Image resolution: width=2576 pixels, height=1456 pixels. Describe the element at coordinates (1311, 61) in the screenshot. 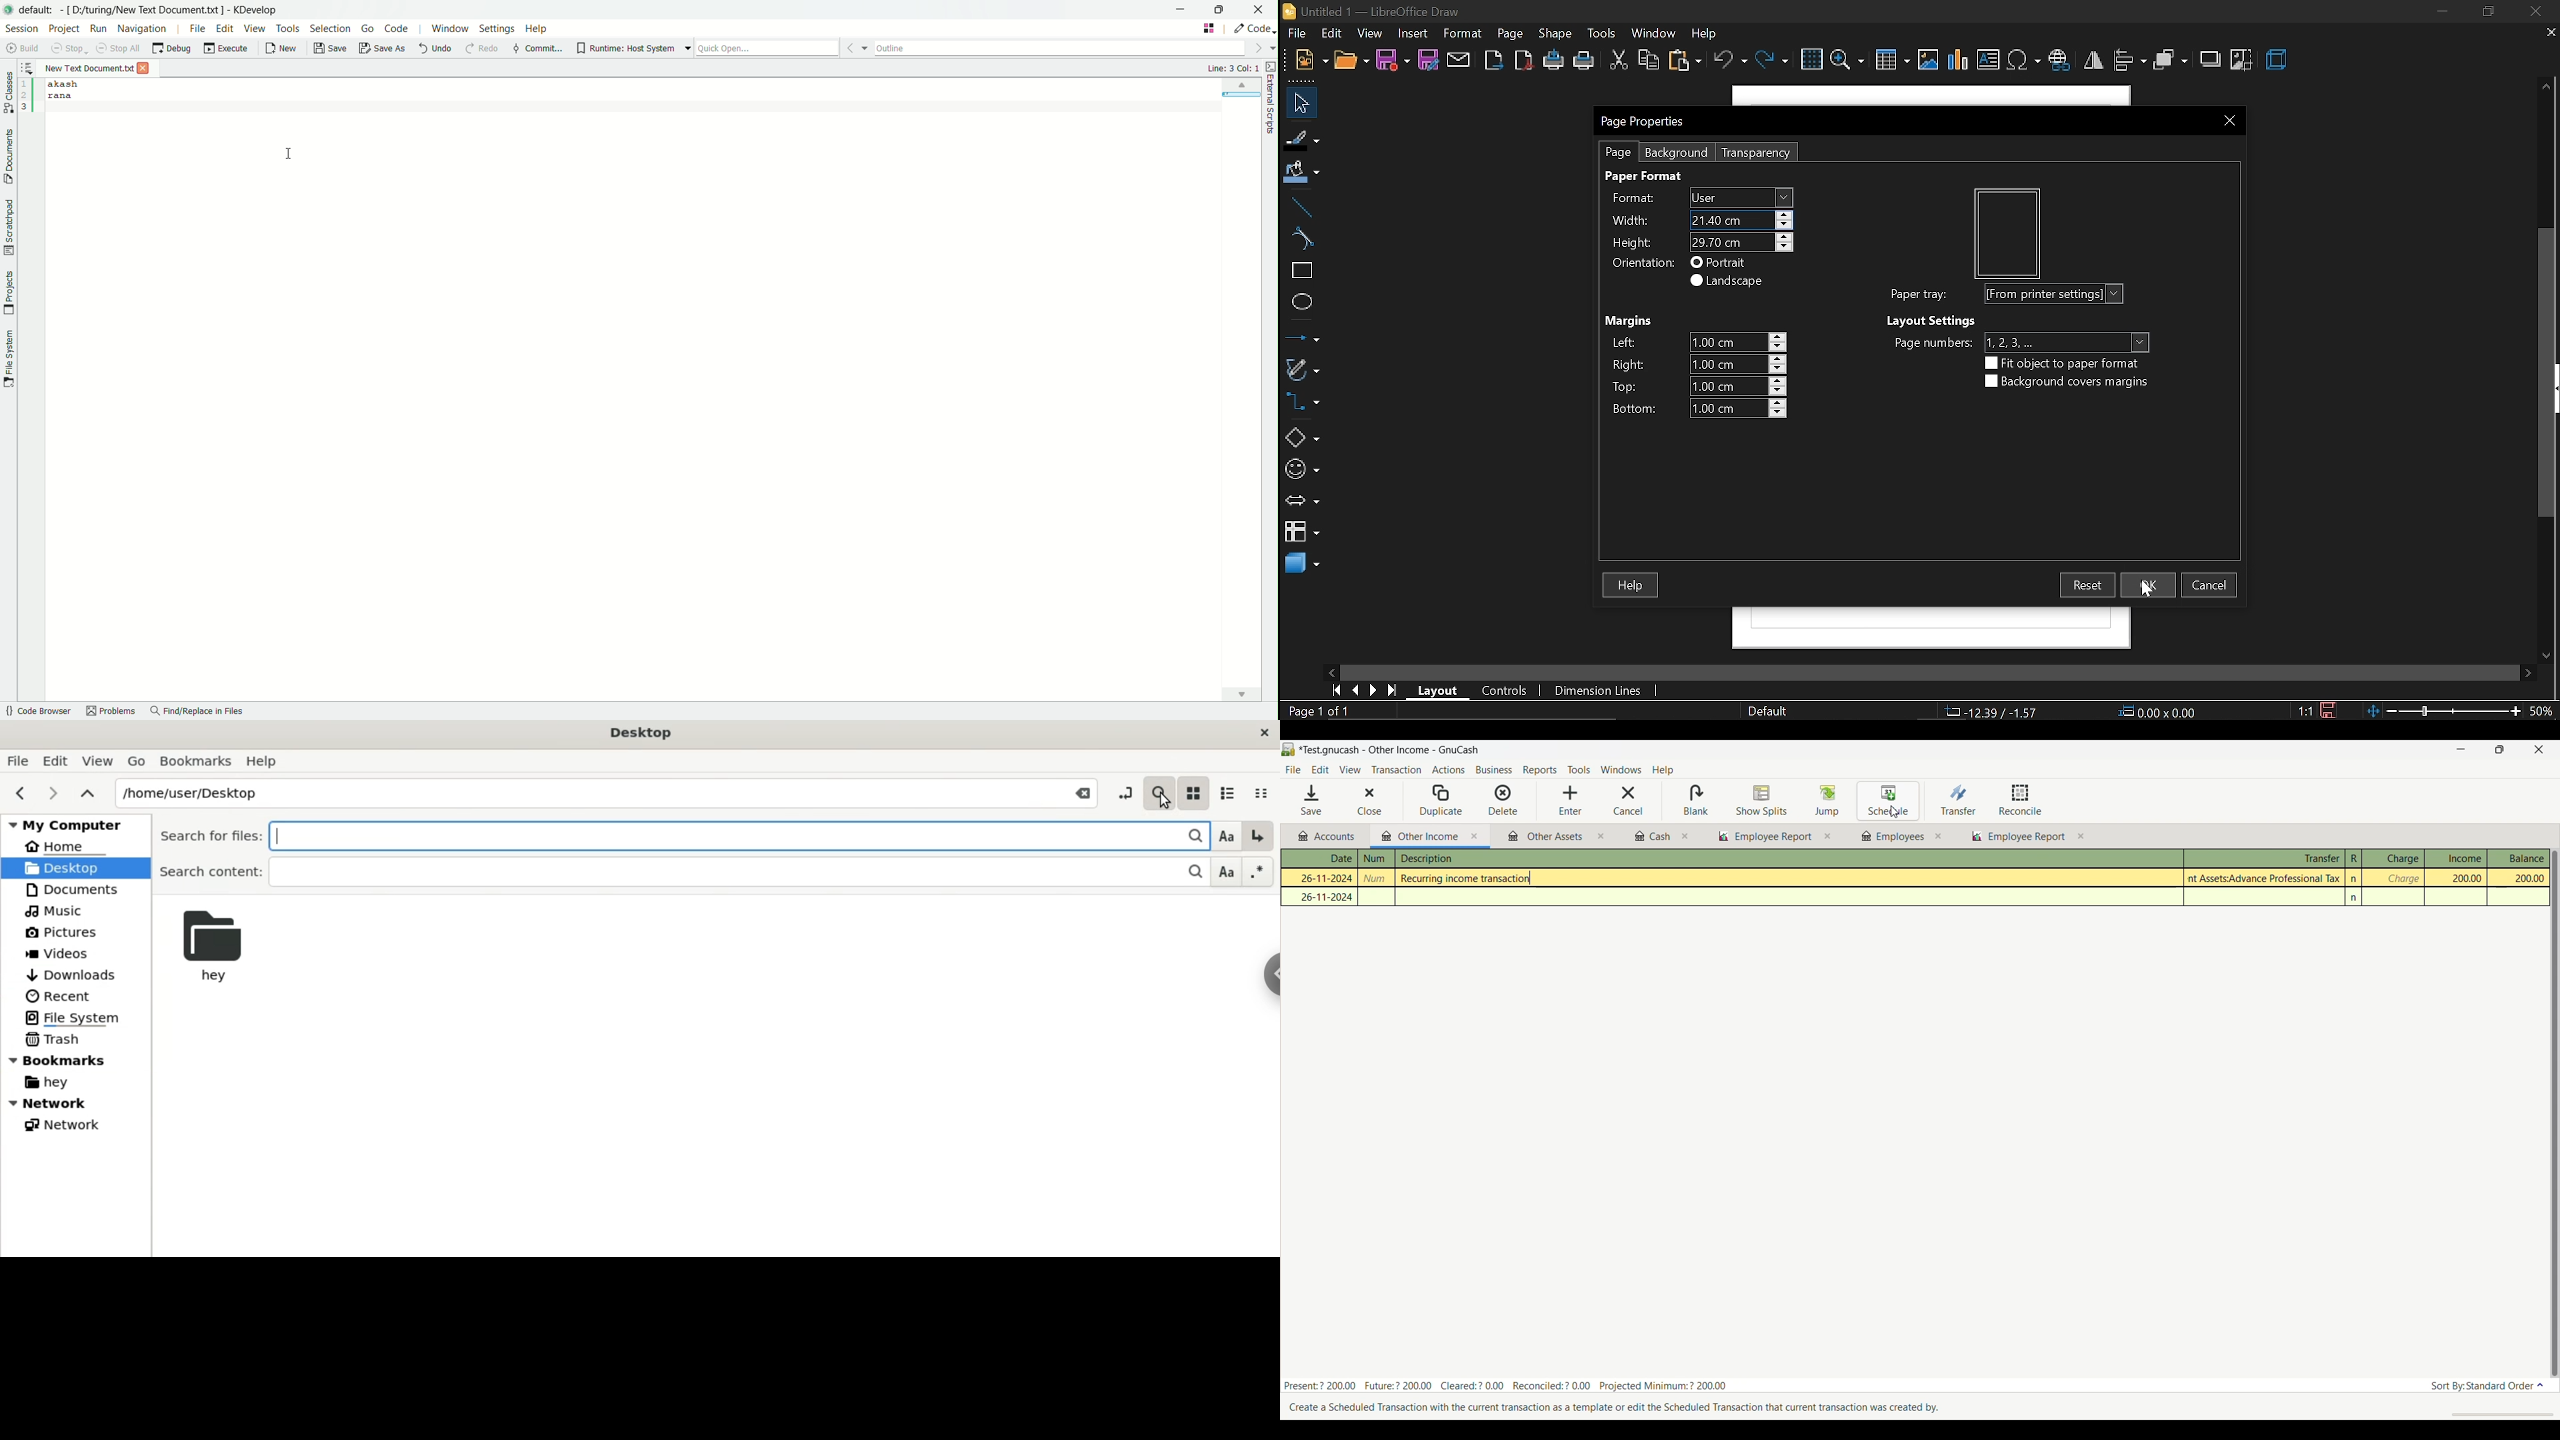

I see `file` at that location.